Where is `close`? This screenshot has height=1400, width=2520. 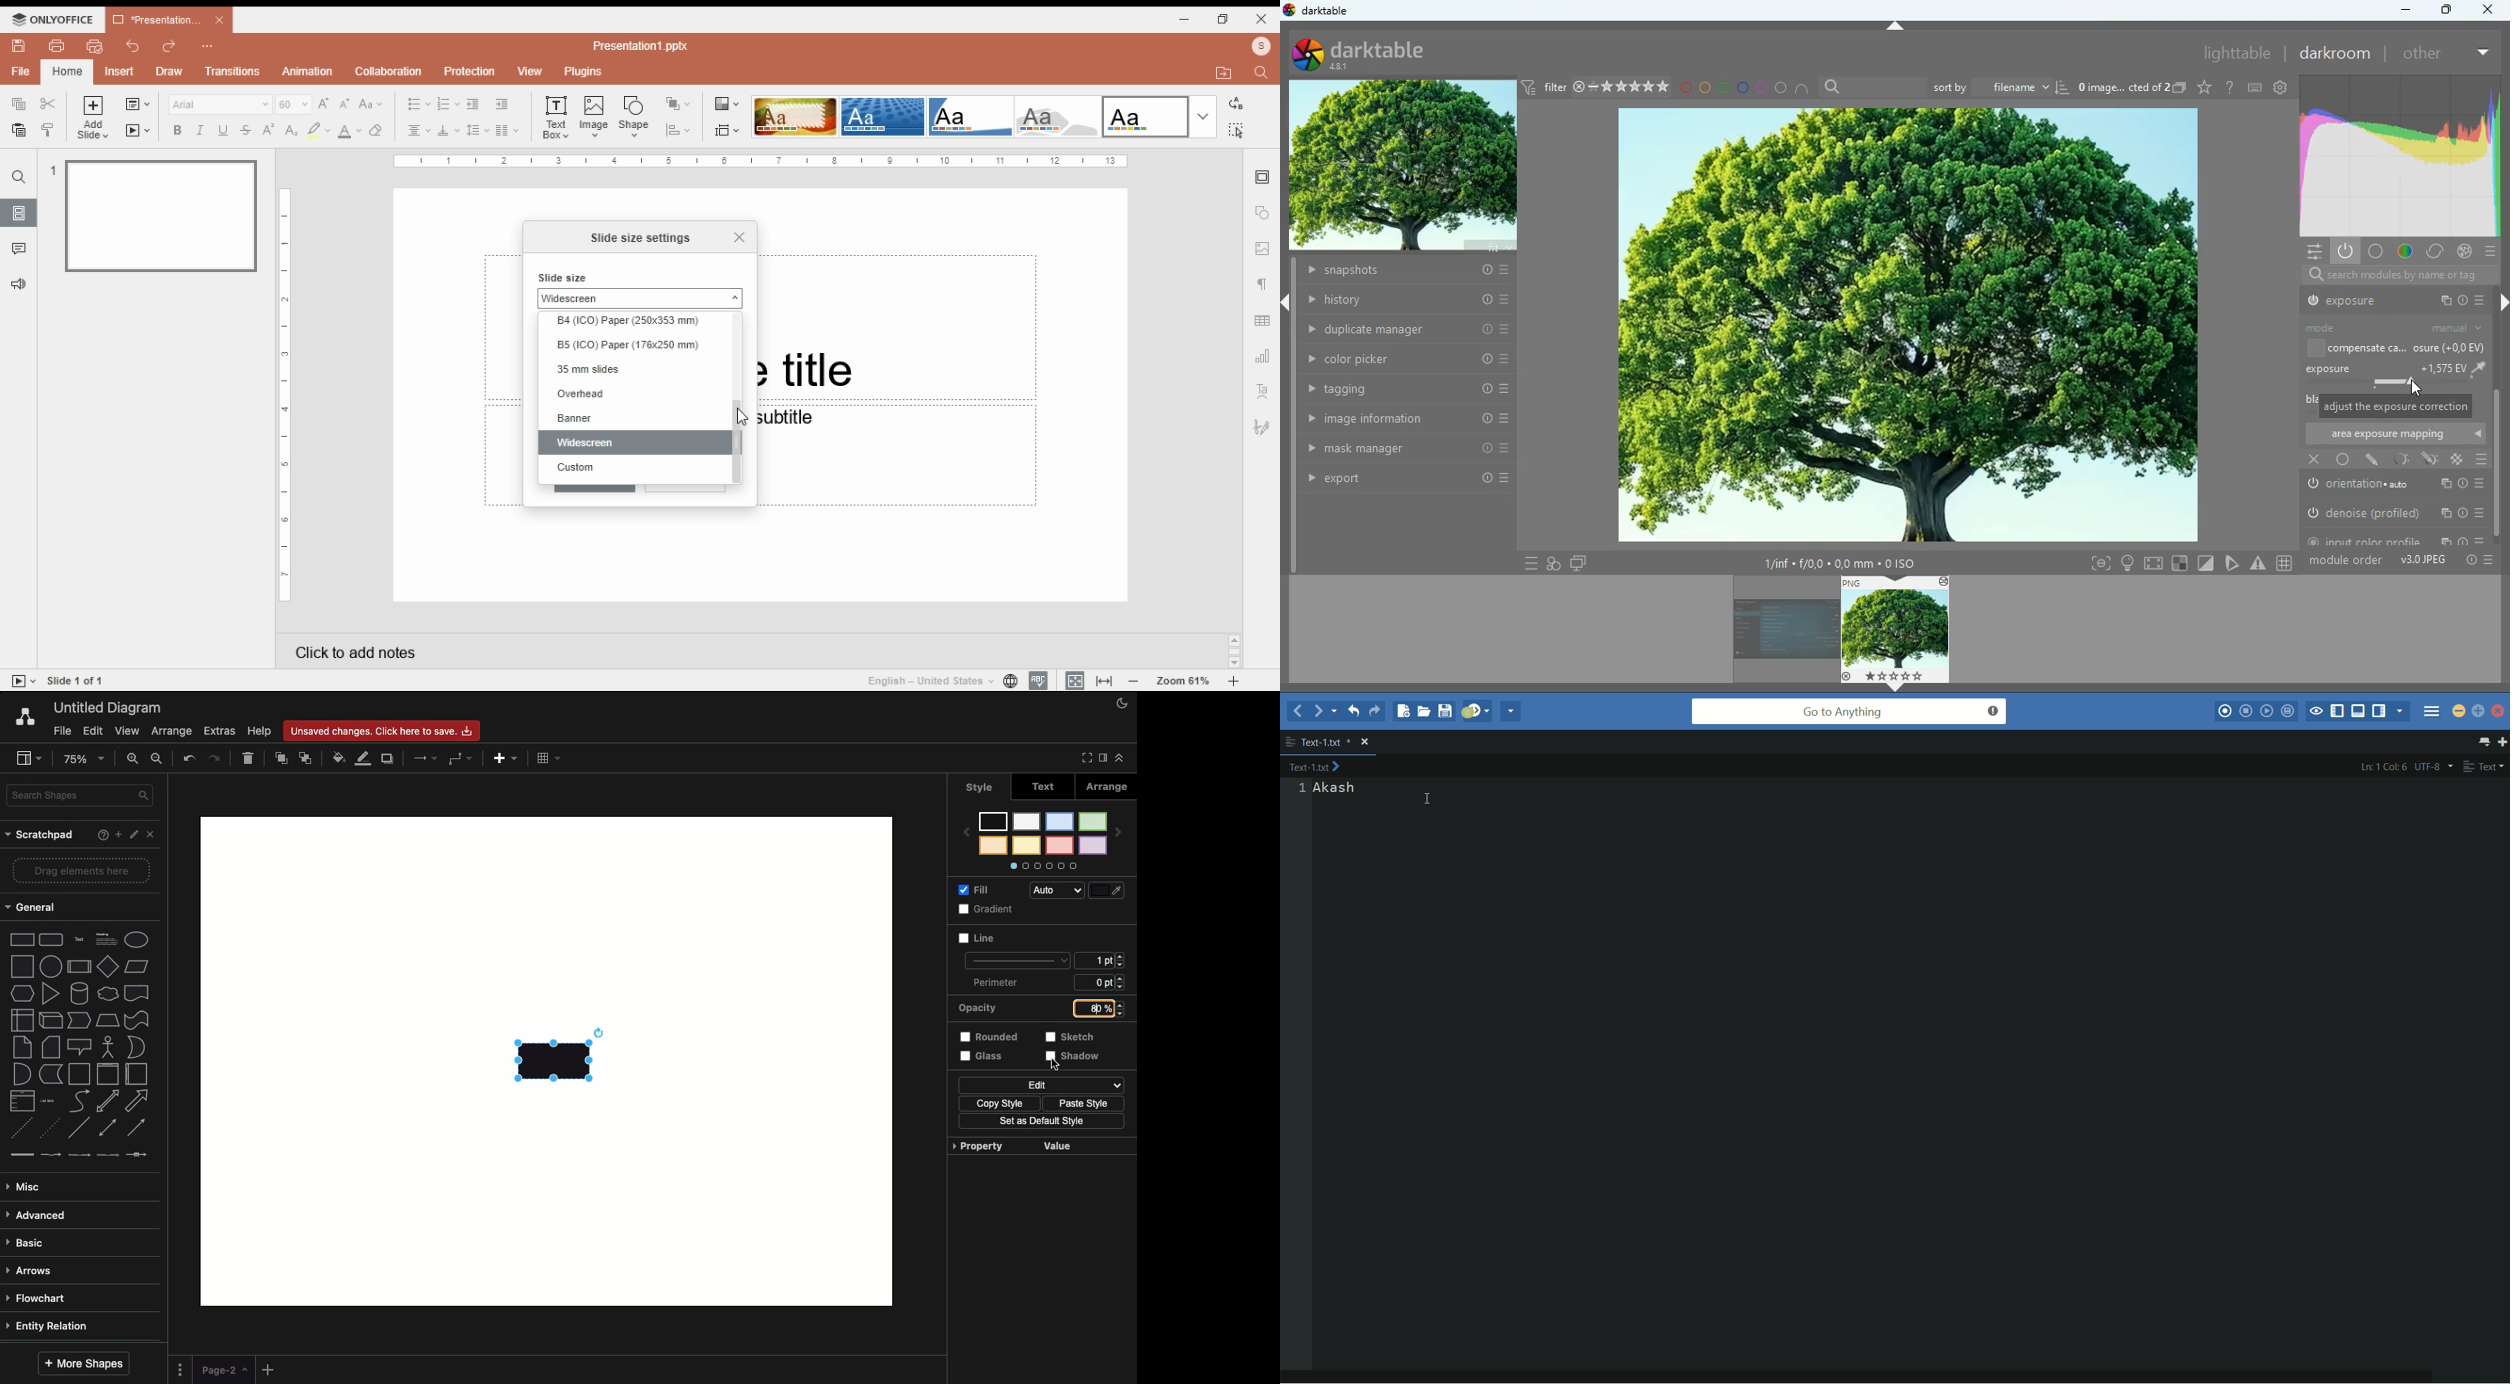 close is located at coordinates (2313, 460).